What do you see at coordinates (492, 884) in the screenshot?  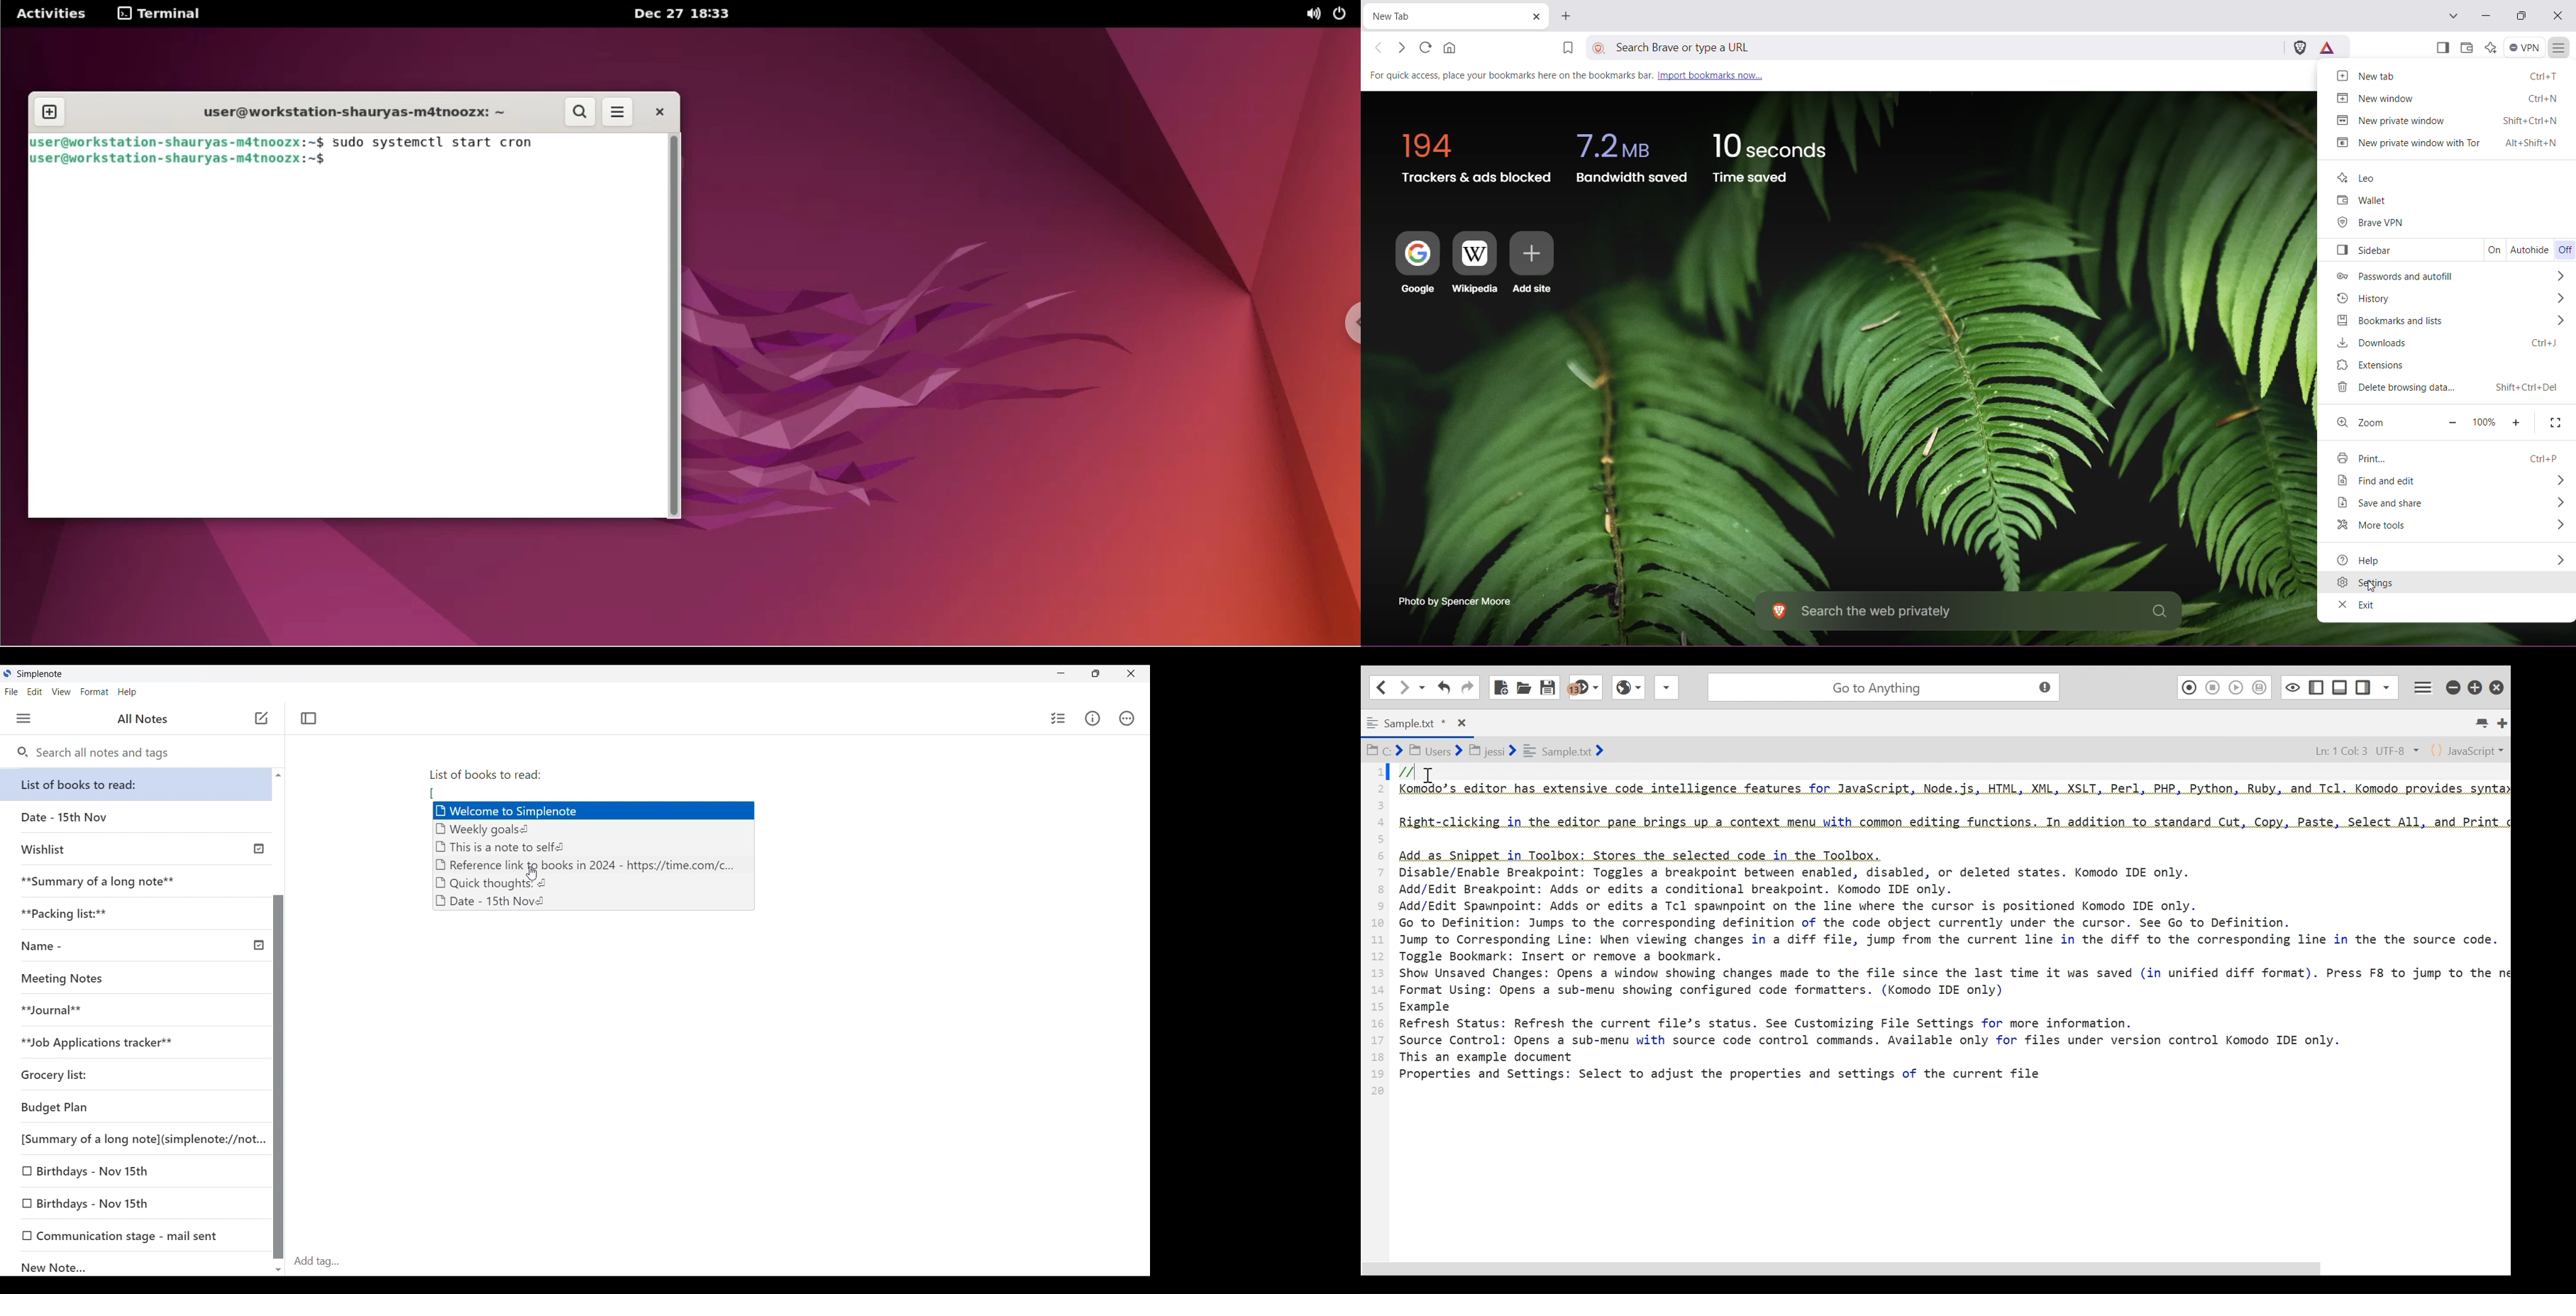 I see `Quick thoughts:` at bounding box center [492, 884].